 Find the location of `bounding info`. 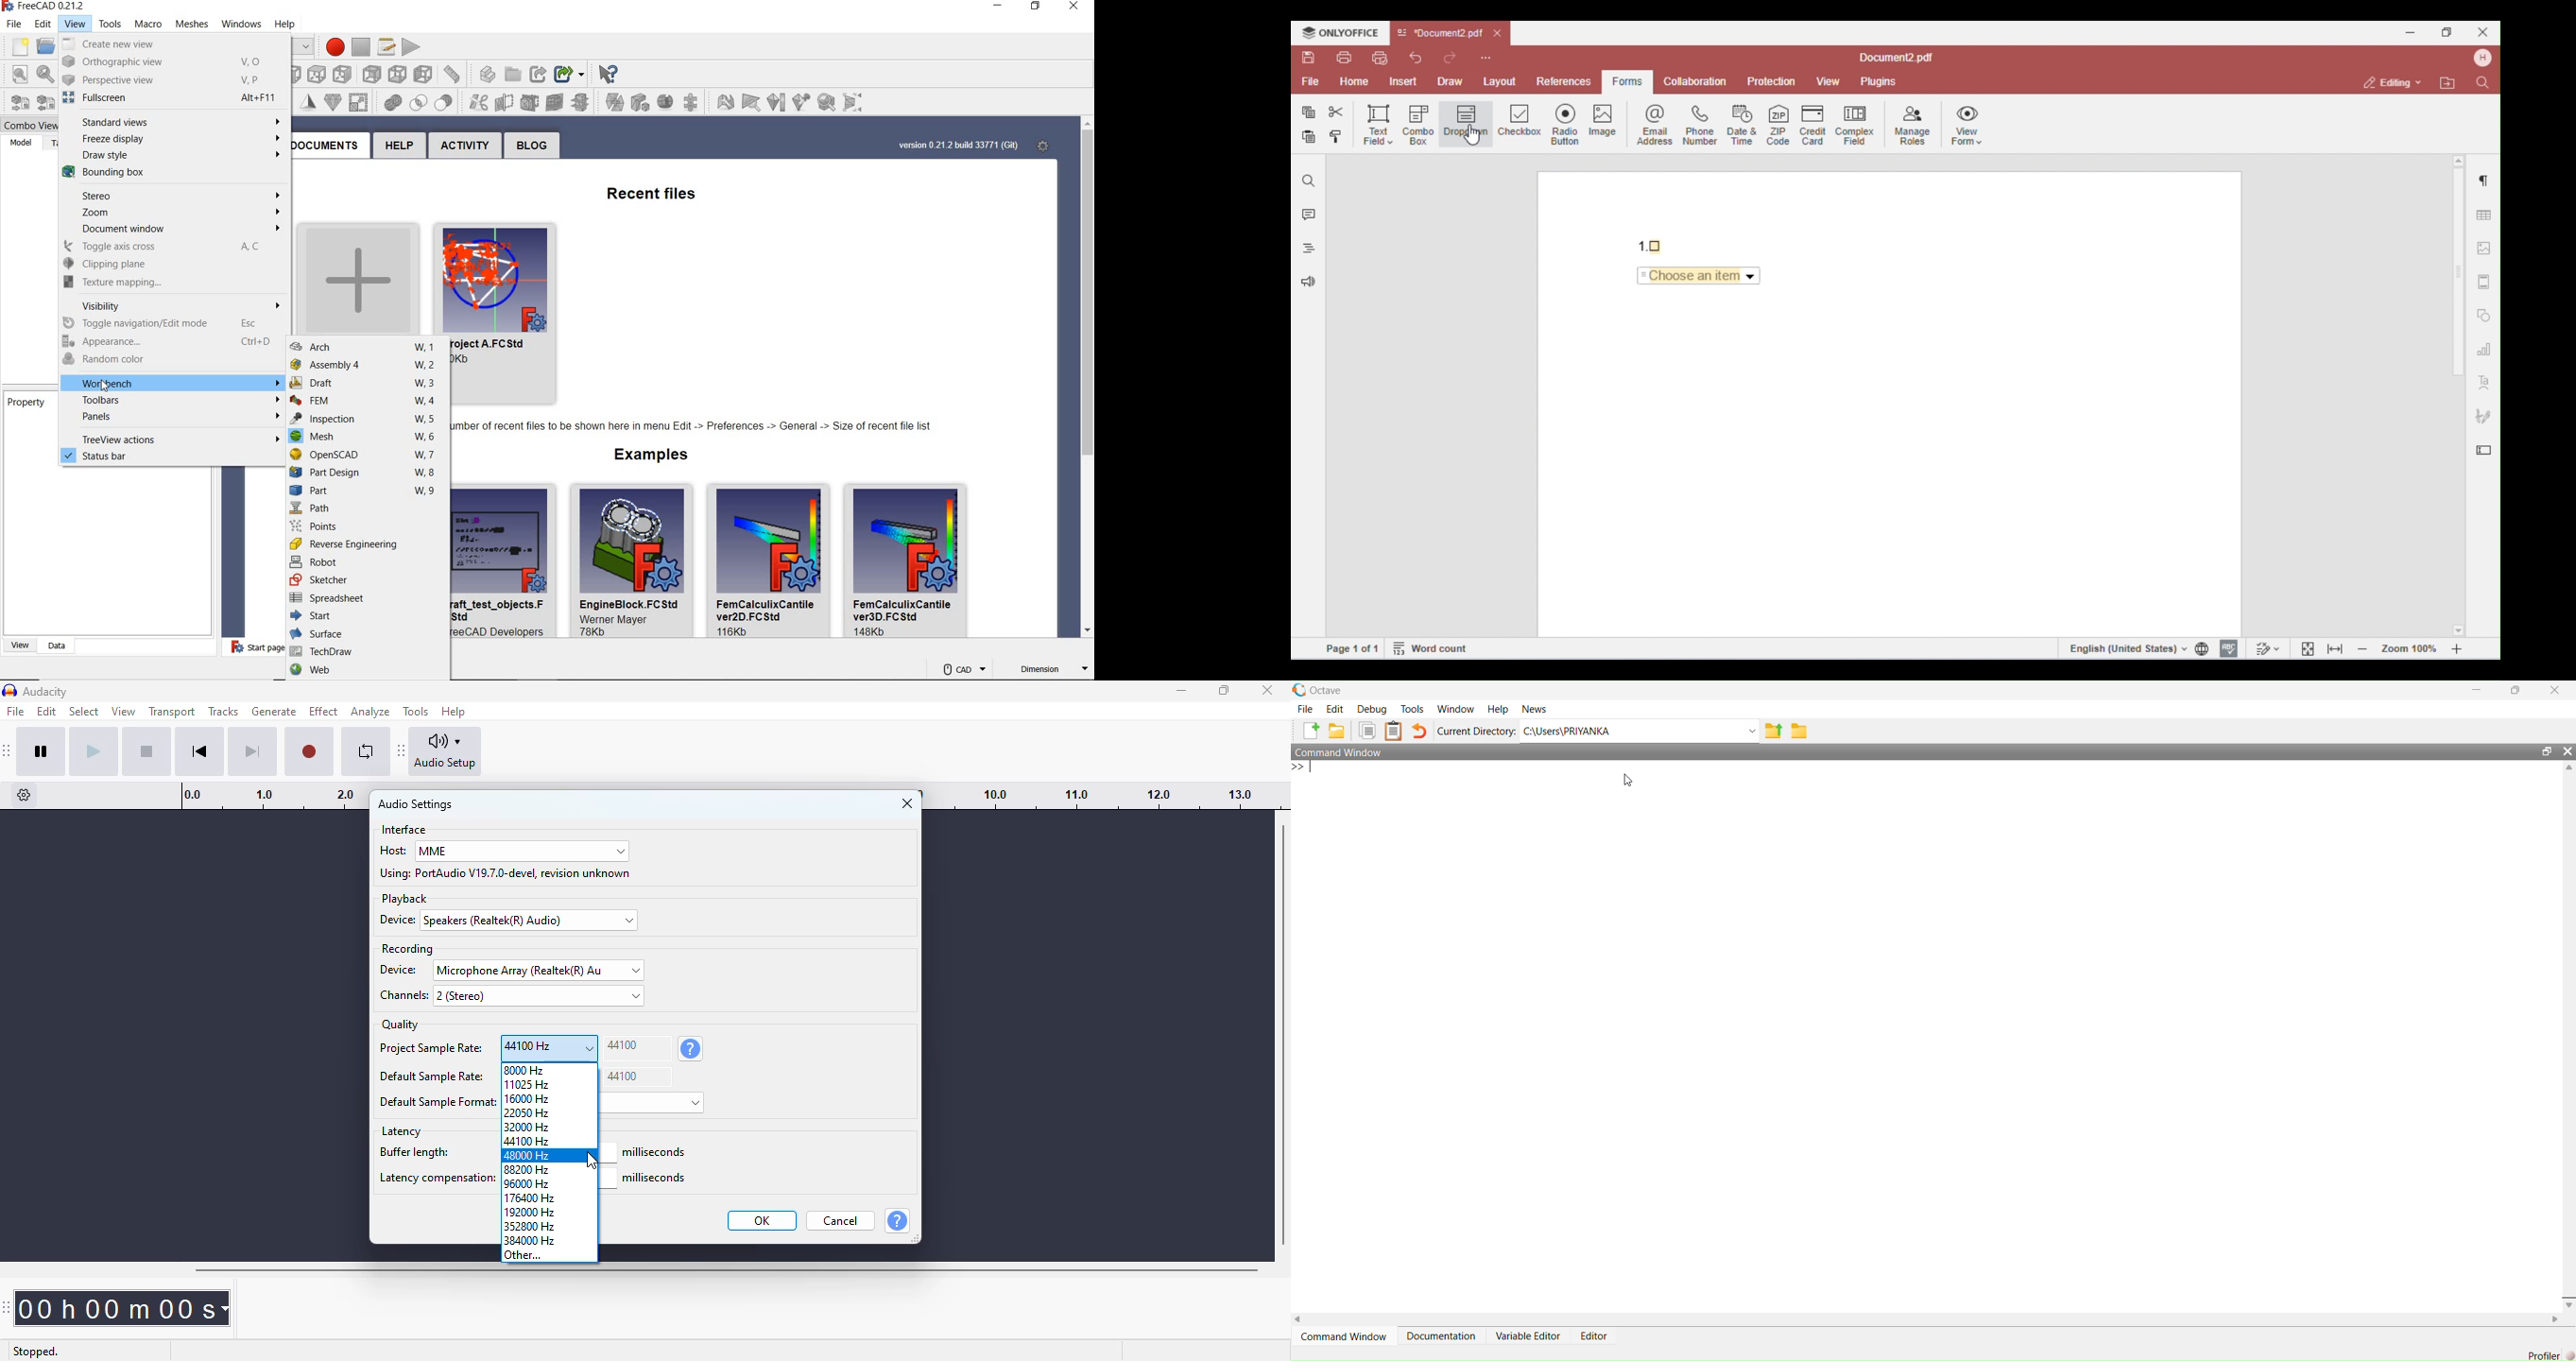

bounding info is located at coordinates (856, 102).